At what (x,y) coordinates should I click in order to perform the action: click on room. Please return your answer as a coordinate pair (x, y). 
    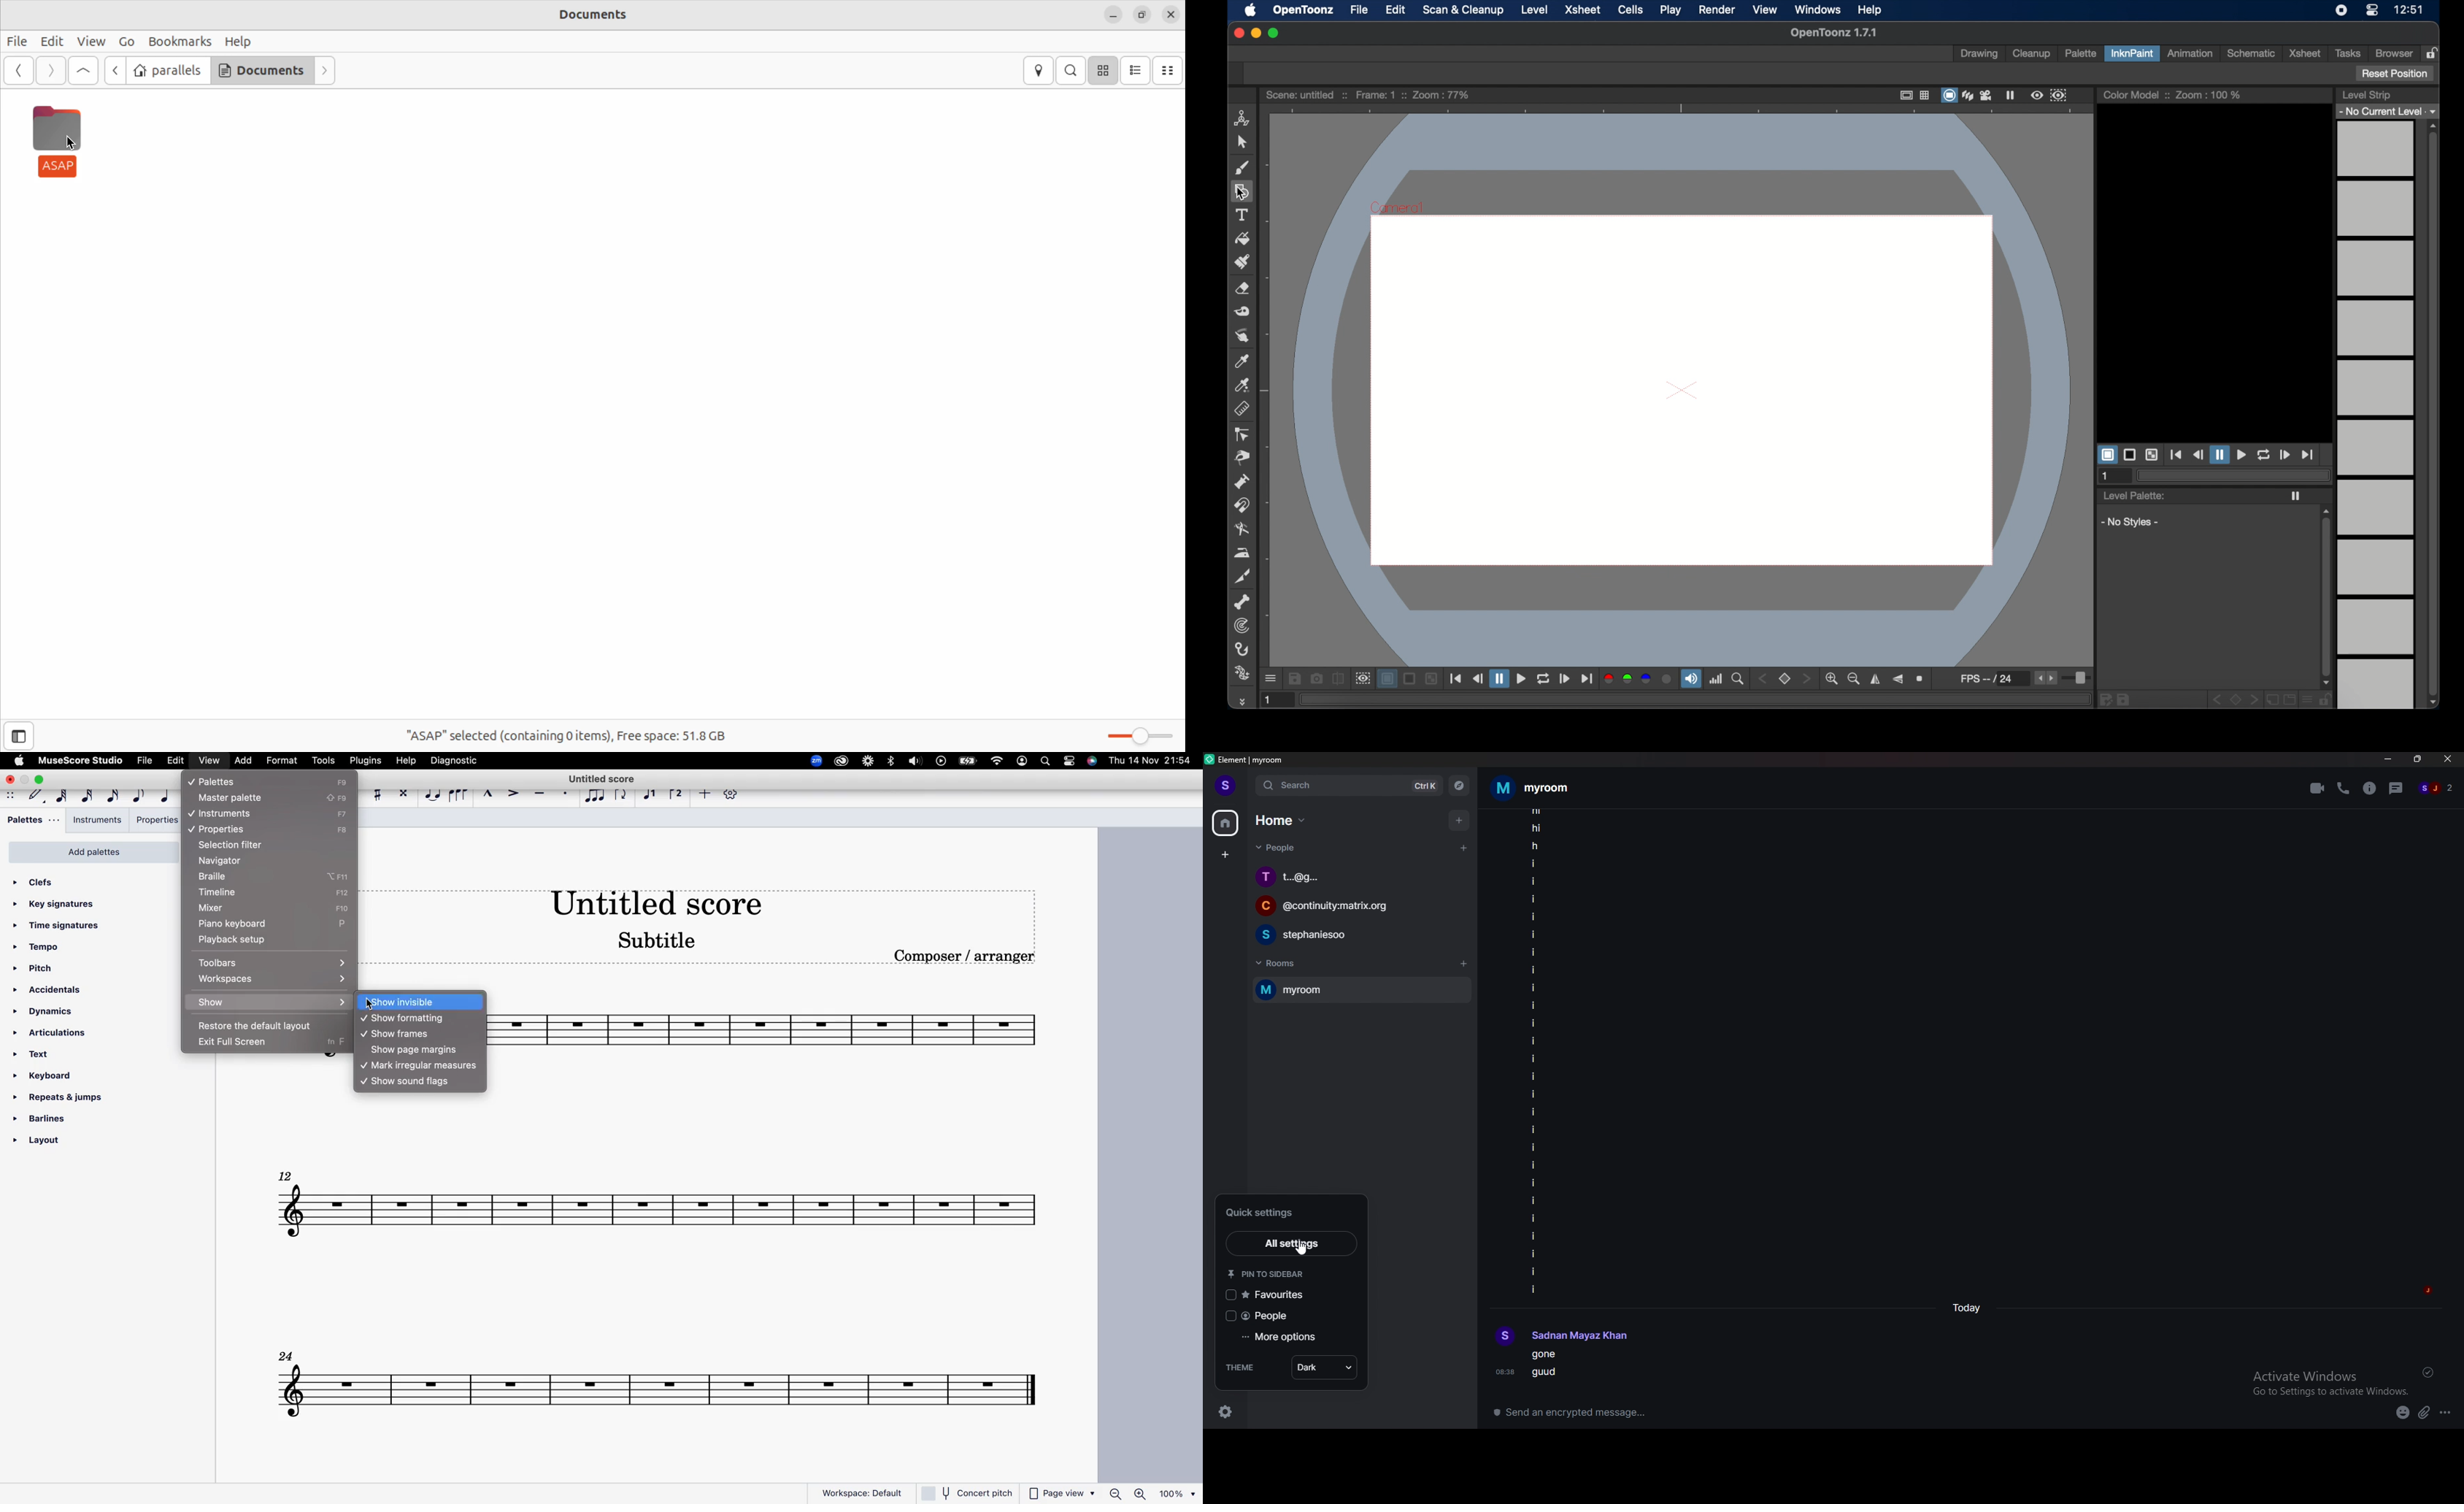
    Looking at the image, I should click on (1531, 788).